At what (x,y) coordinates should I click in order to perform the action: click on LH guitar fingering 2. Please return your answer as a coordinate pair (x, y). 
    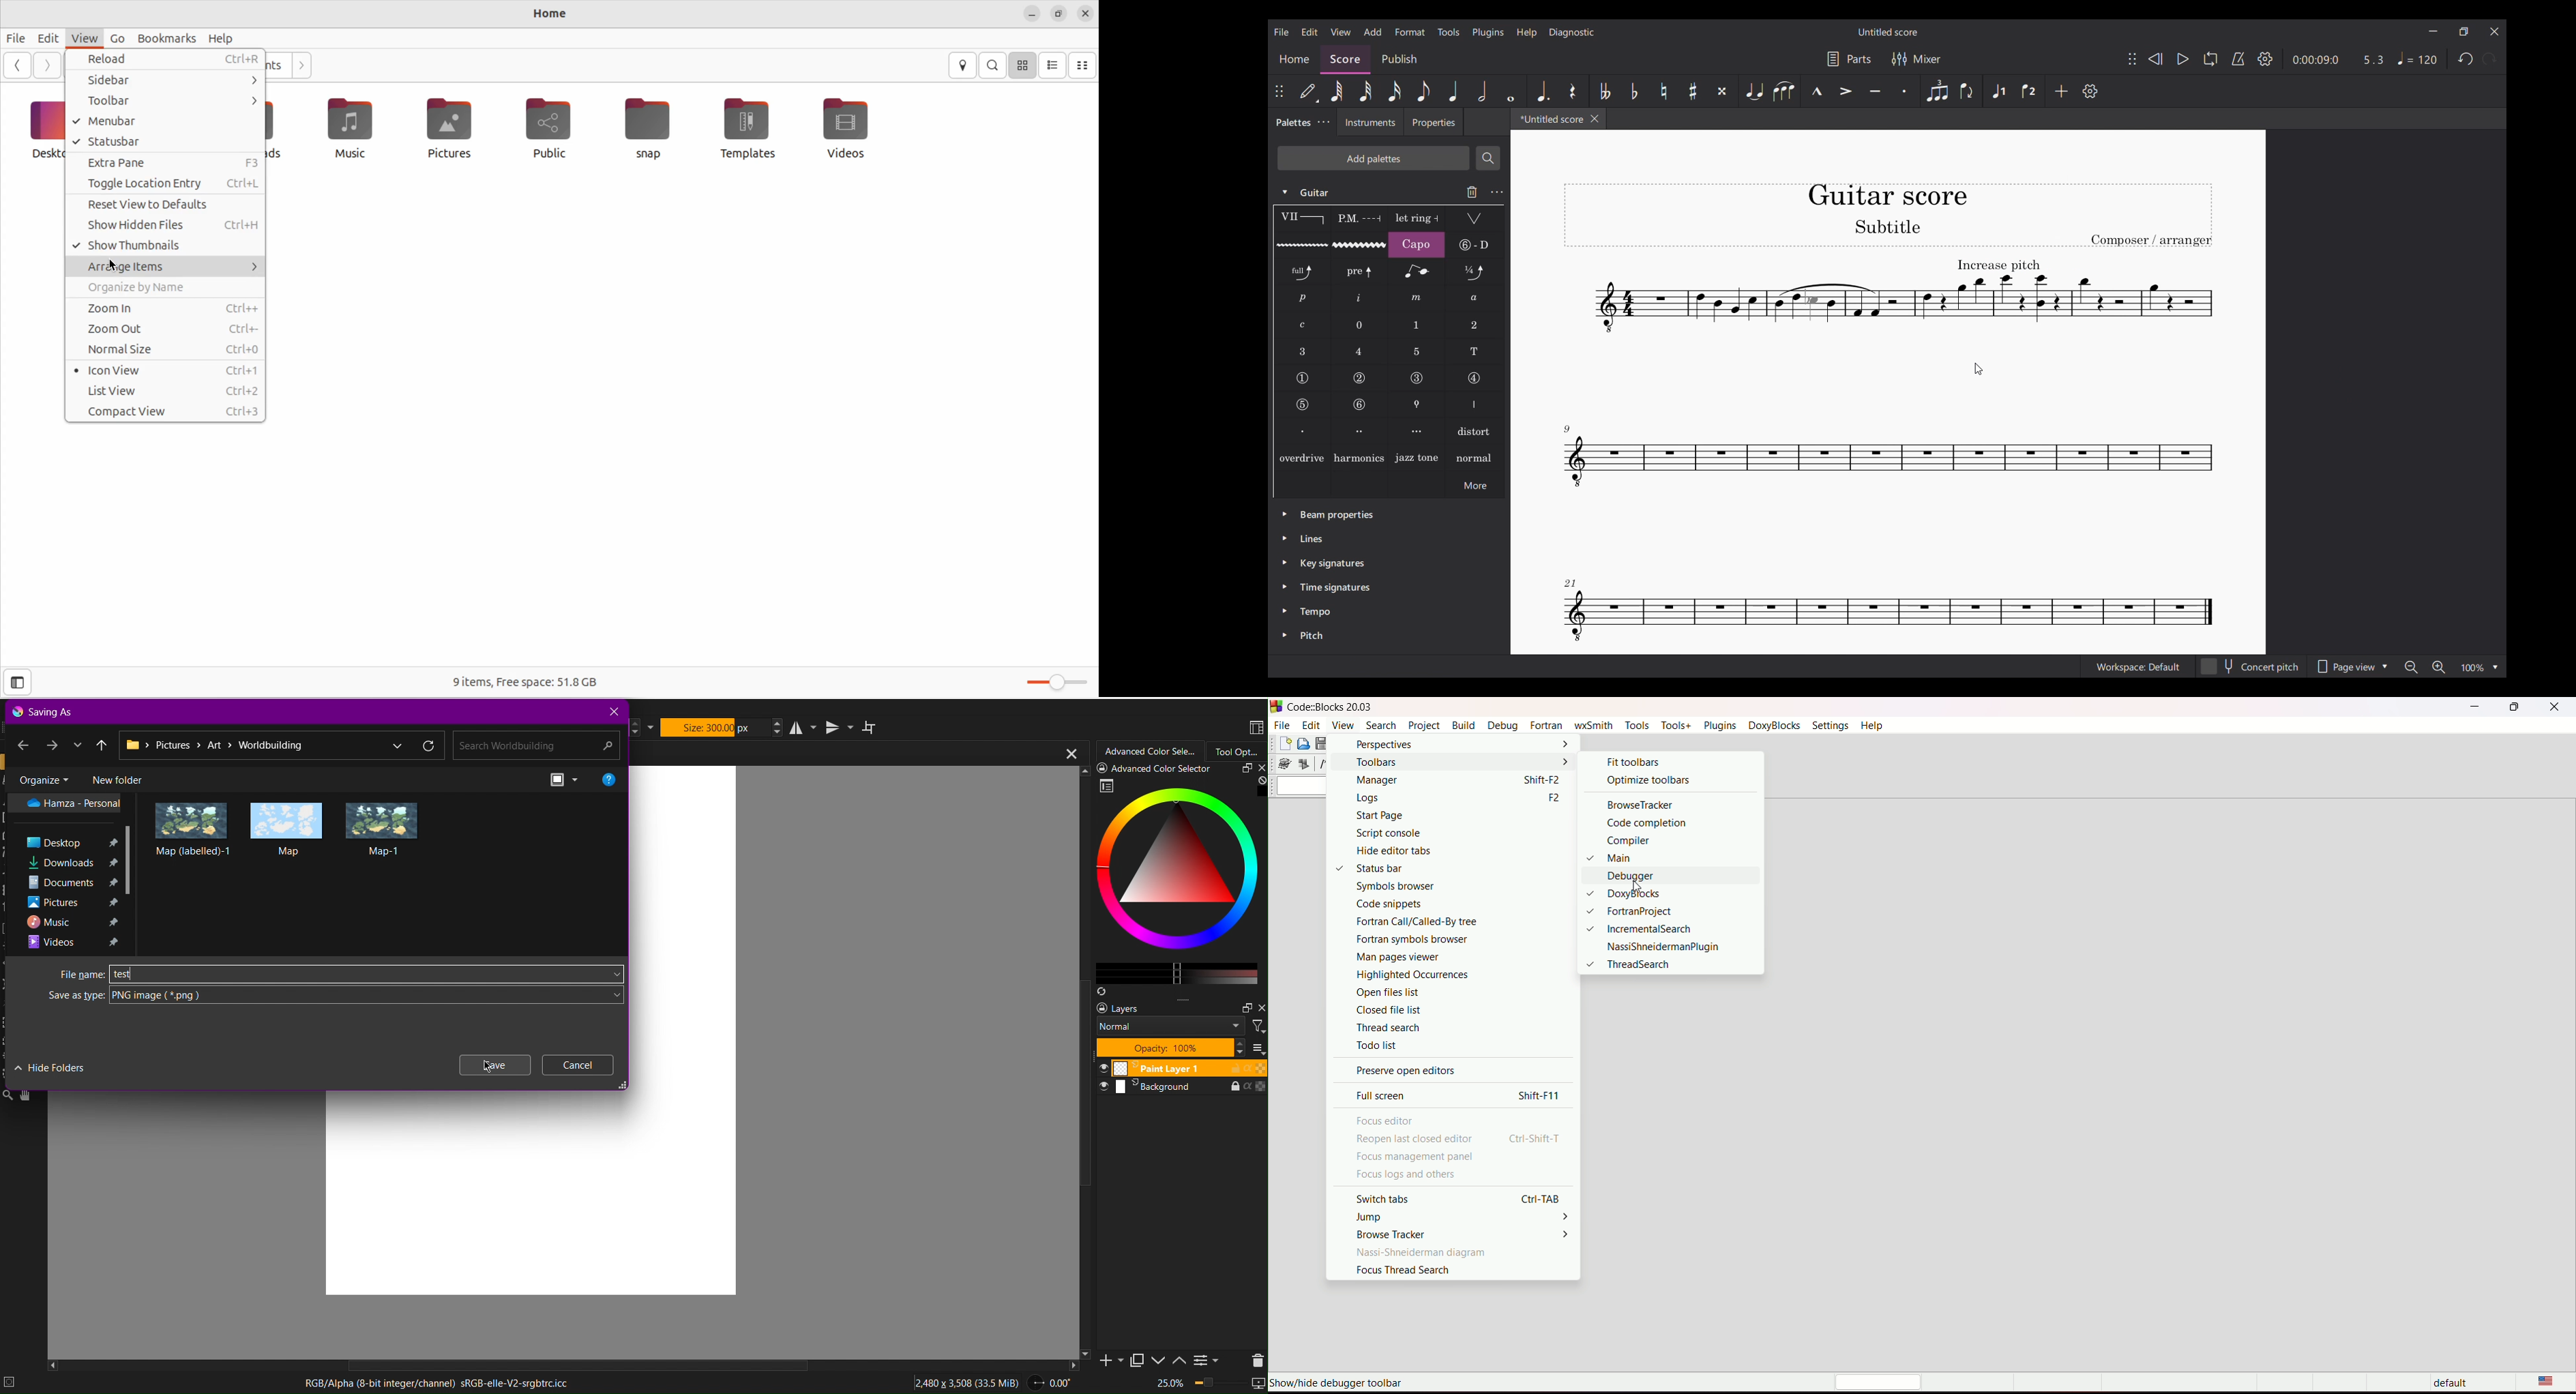
    Looking at the image, I should click on (1474, 325).